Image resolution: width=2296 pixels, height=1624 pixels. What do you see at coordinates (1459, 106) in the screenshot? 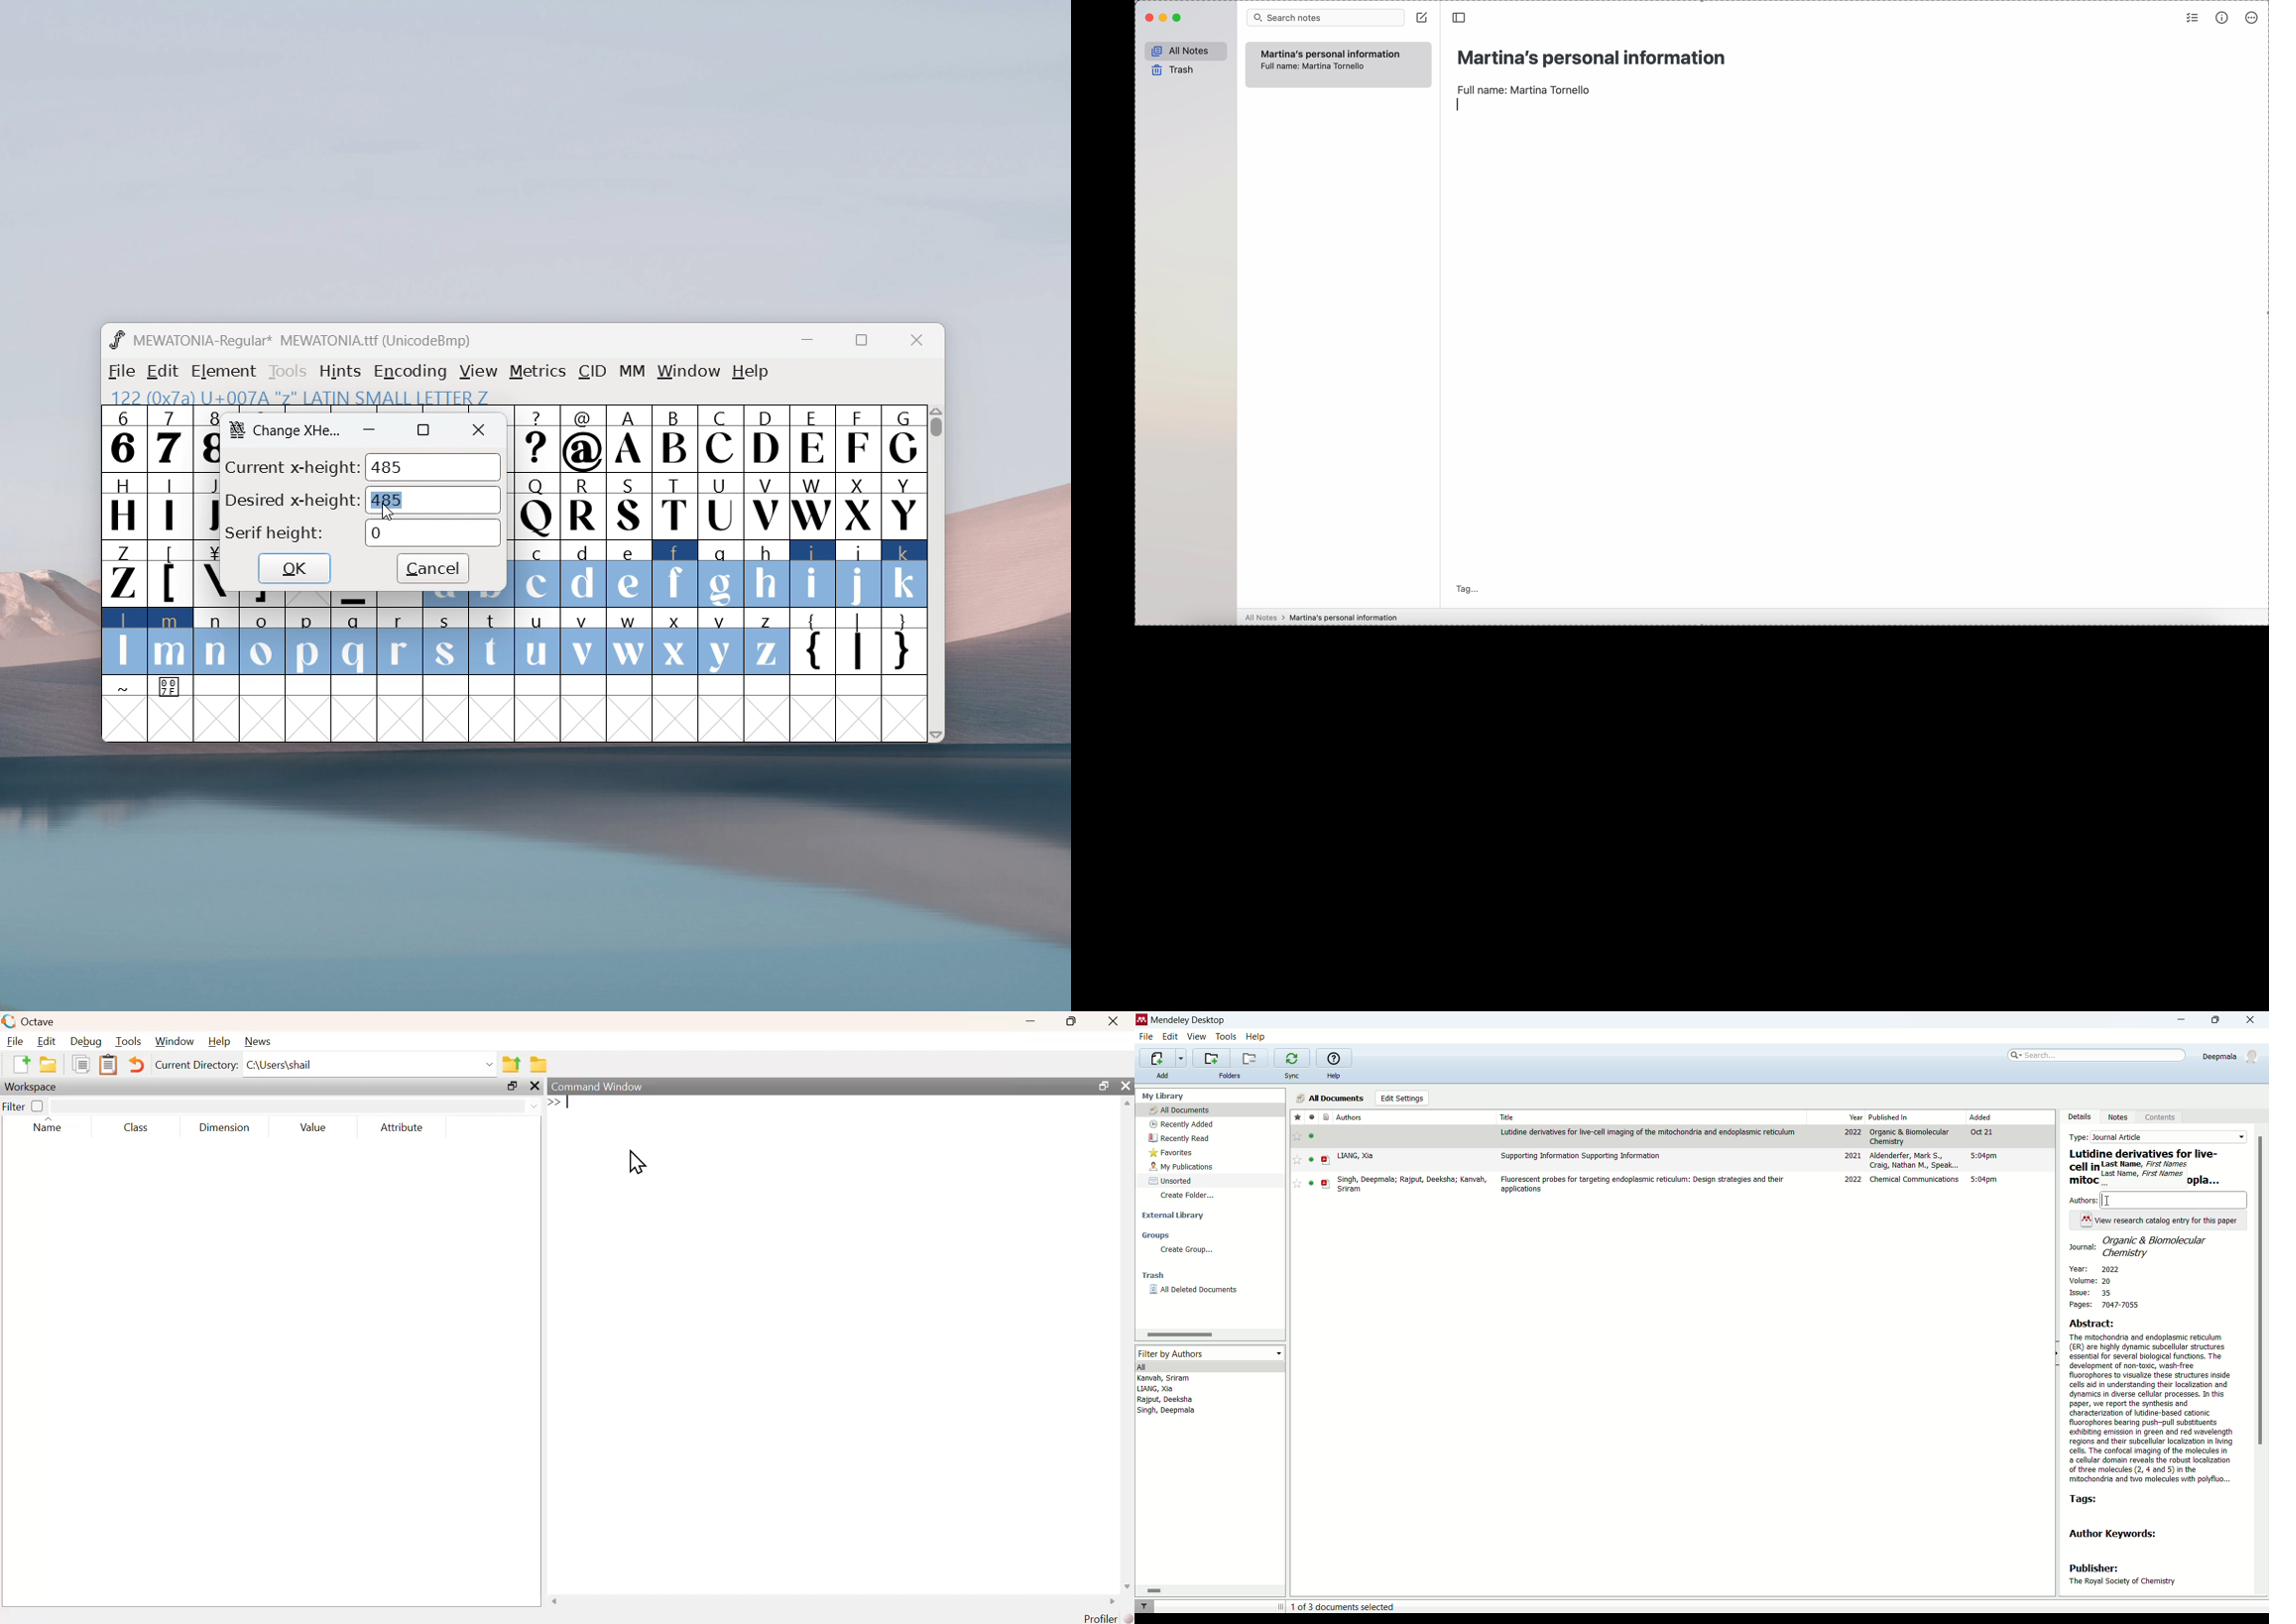
I see `enter` at bounding box center [1459, 106].